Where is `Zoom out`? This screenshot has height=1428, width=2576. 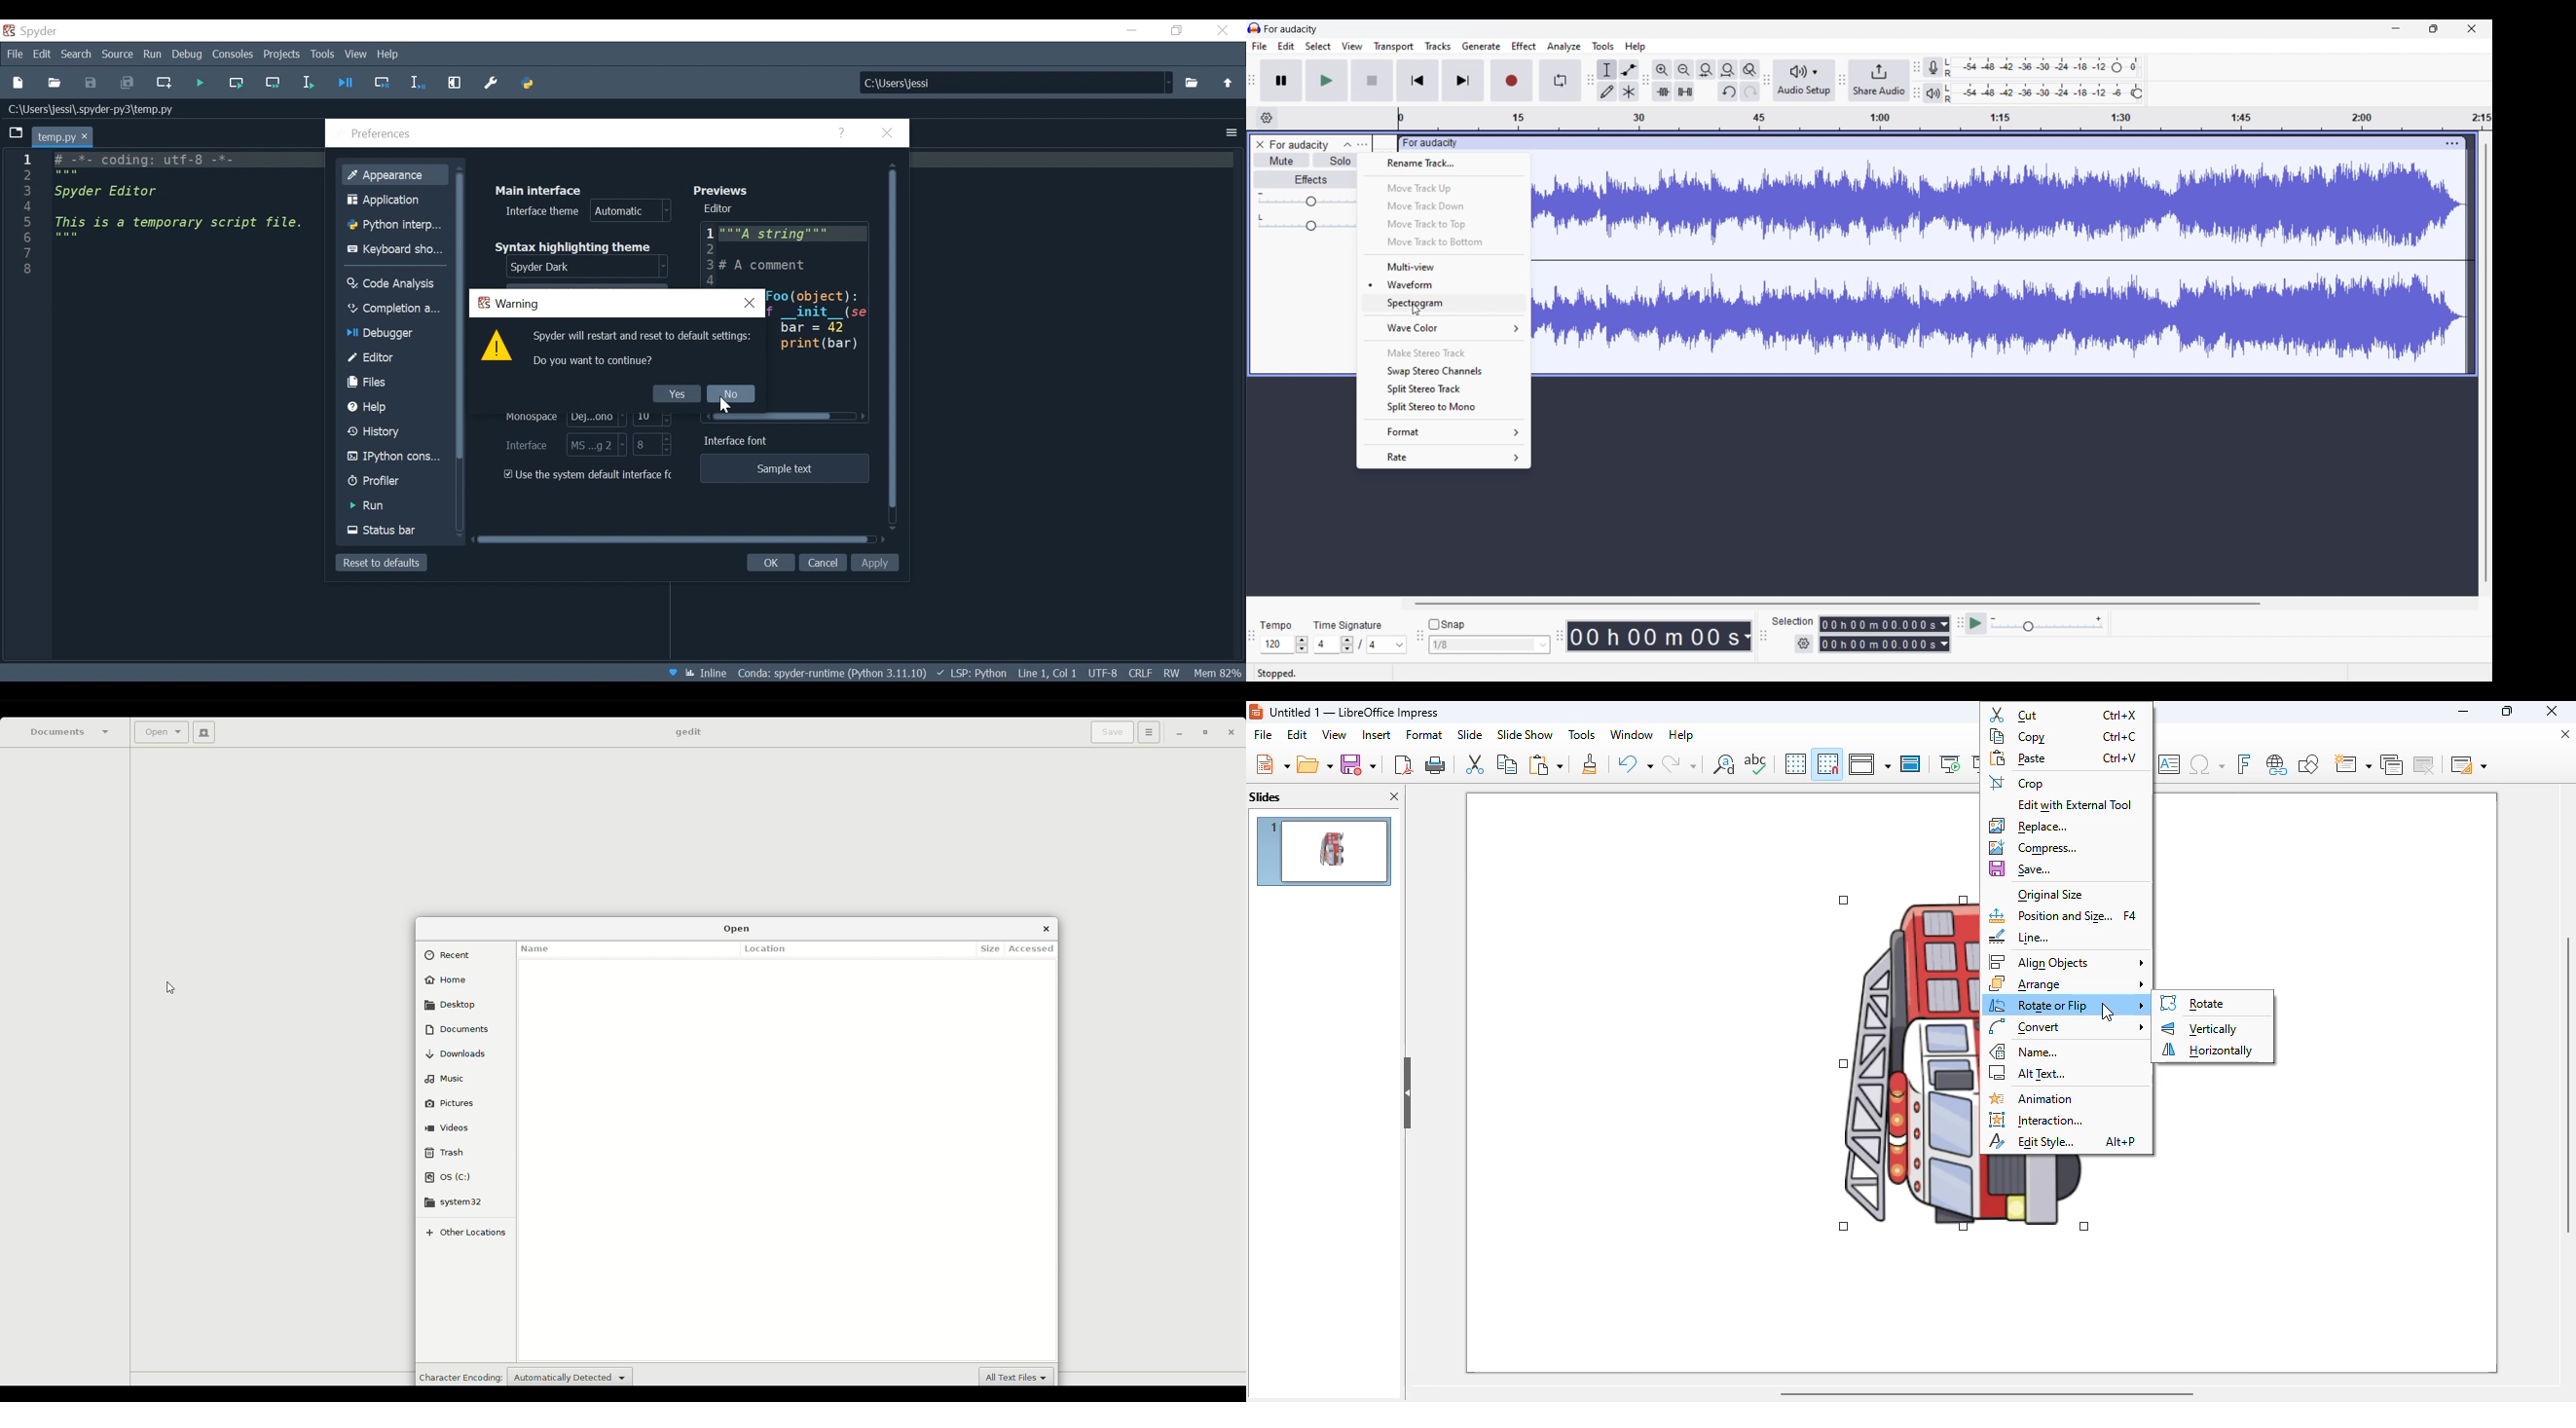
Zoom out is located at coordinates (1685, 70).